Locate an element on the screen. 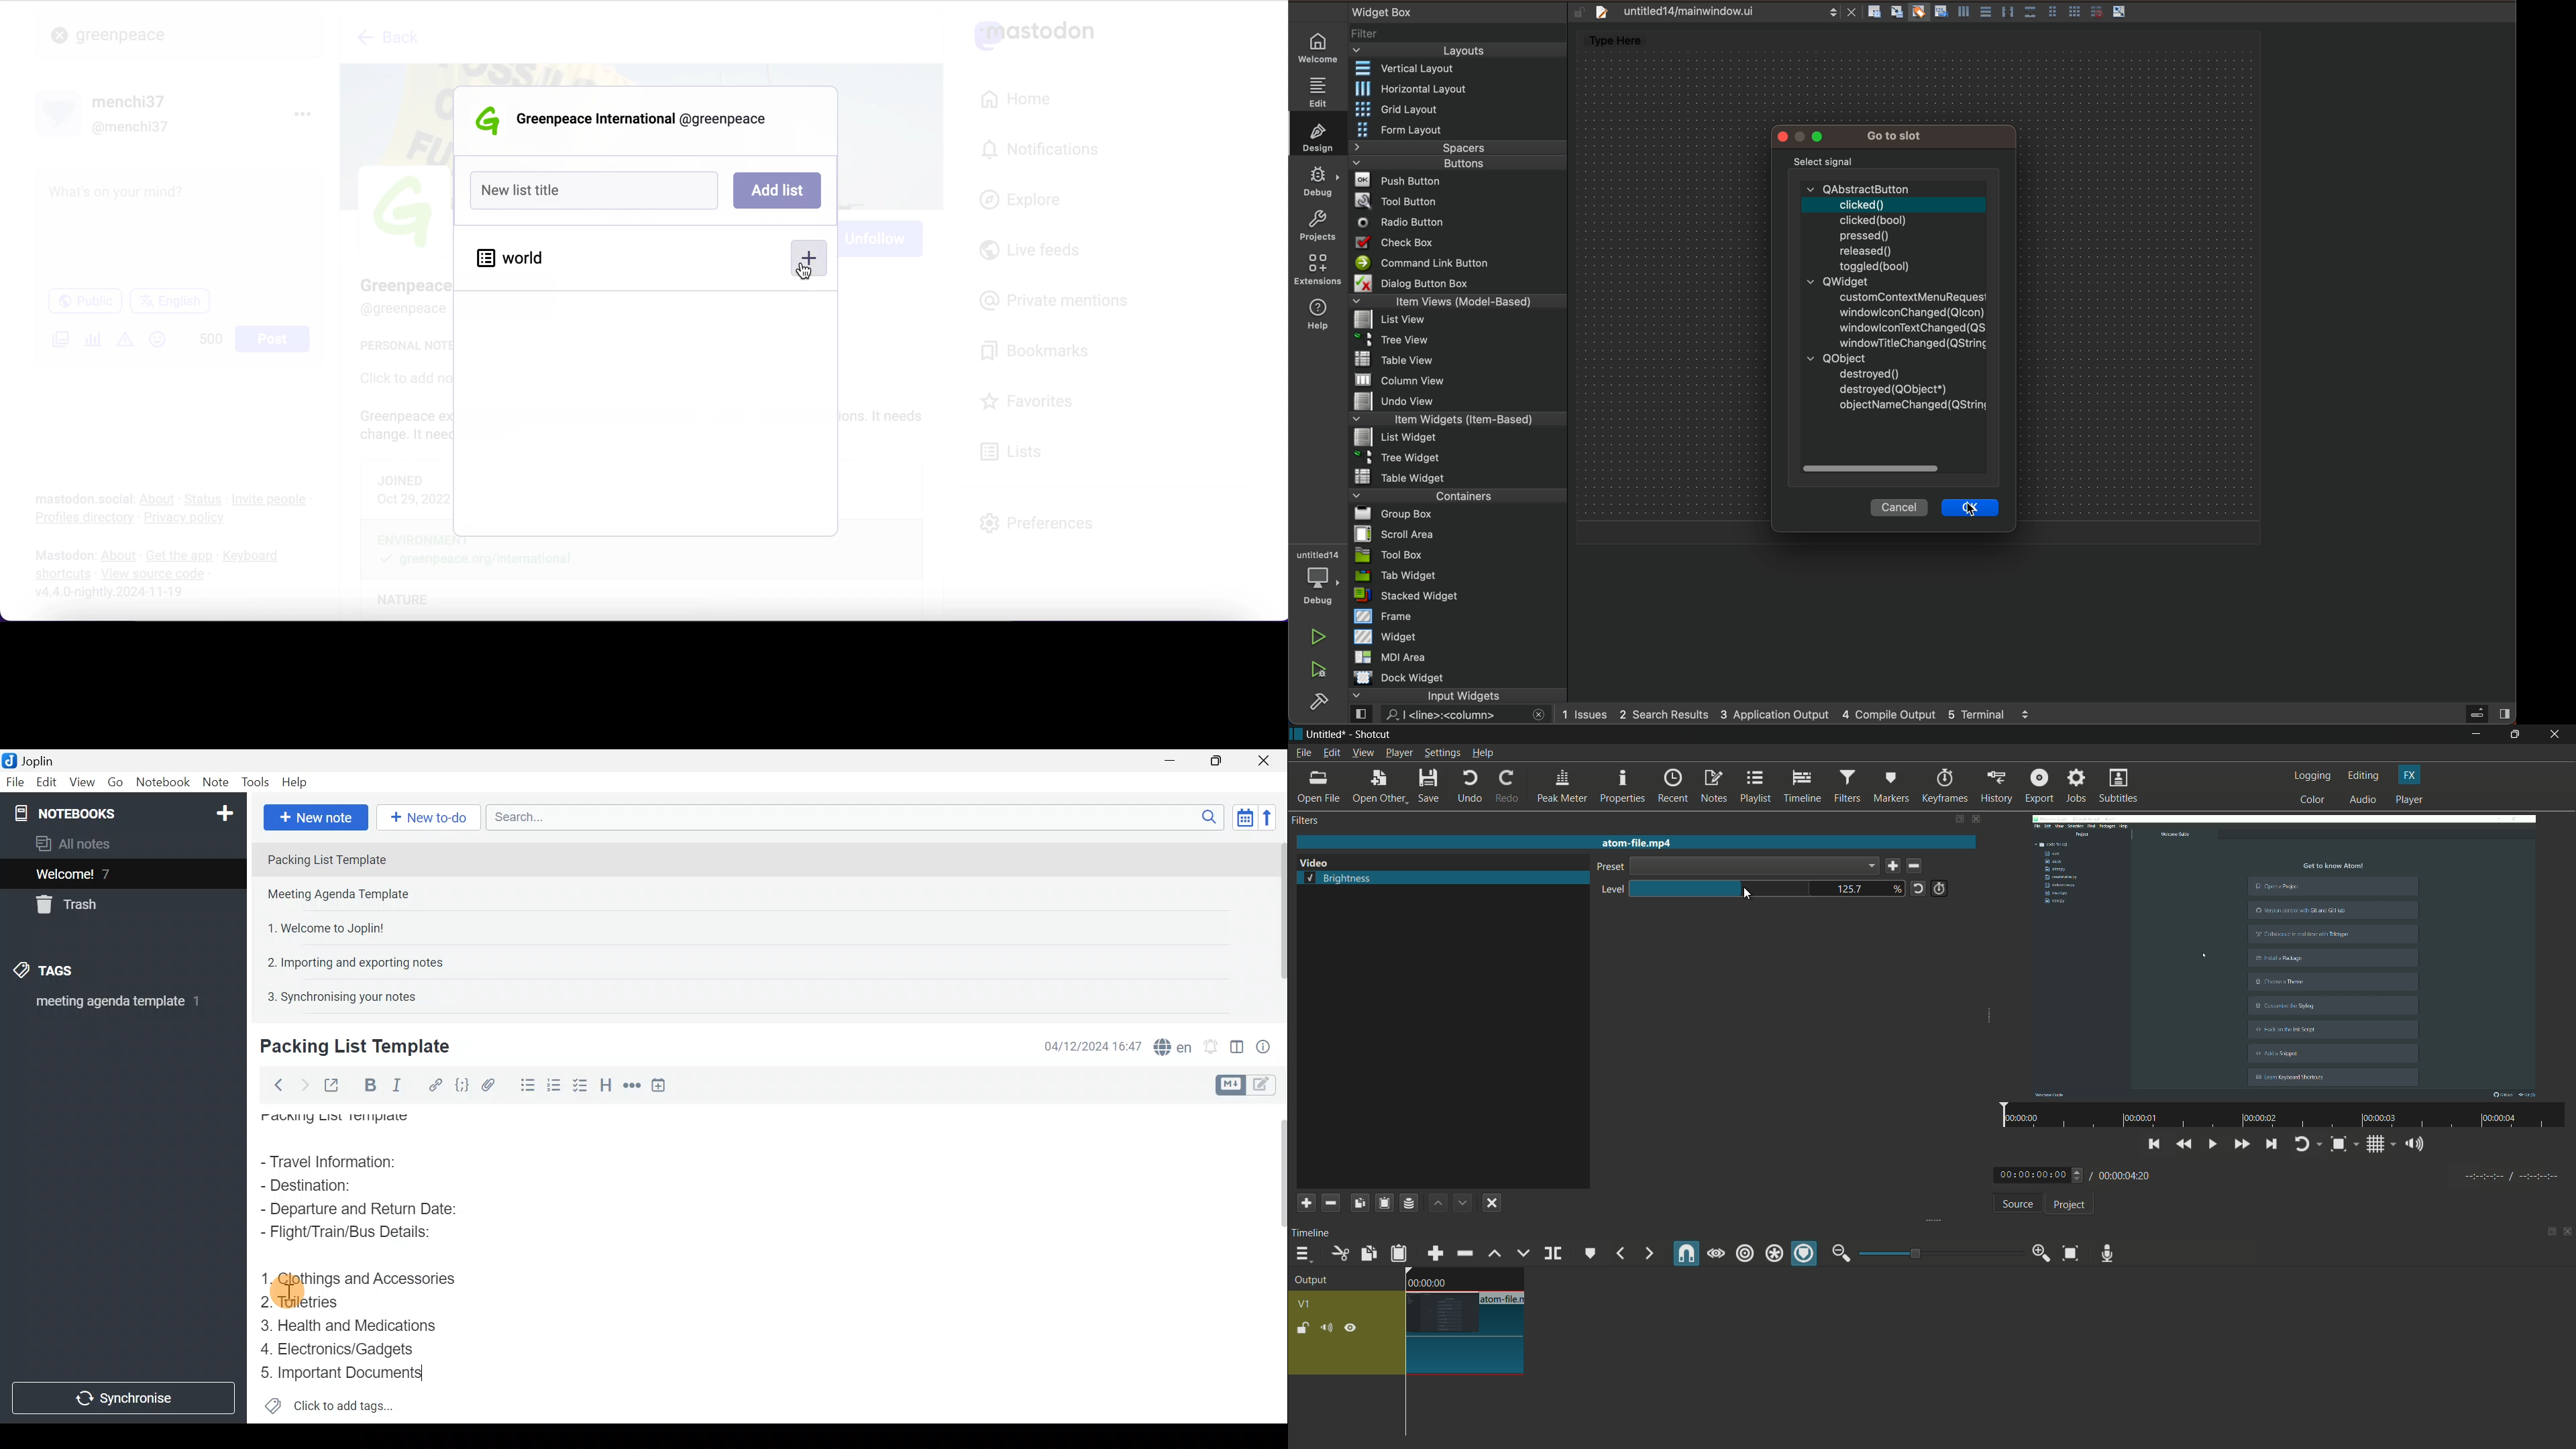 This screenshot has height=1456, width=2576. file menu is located at coordinates (1303, 753).